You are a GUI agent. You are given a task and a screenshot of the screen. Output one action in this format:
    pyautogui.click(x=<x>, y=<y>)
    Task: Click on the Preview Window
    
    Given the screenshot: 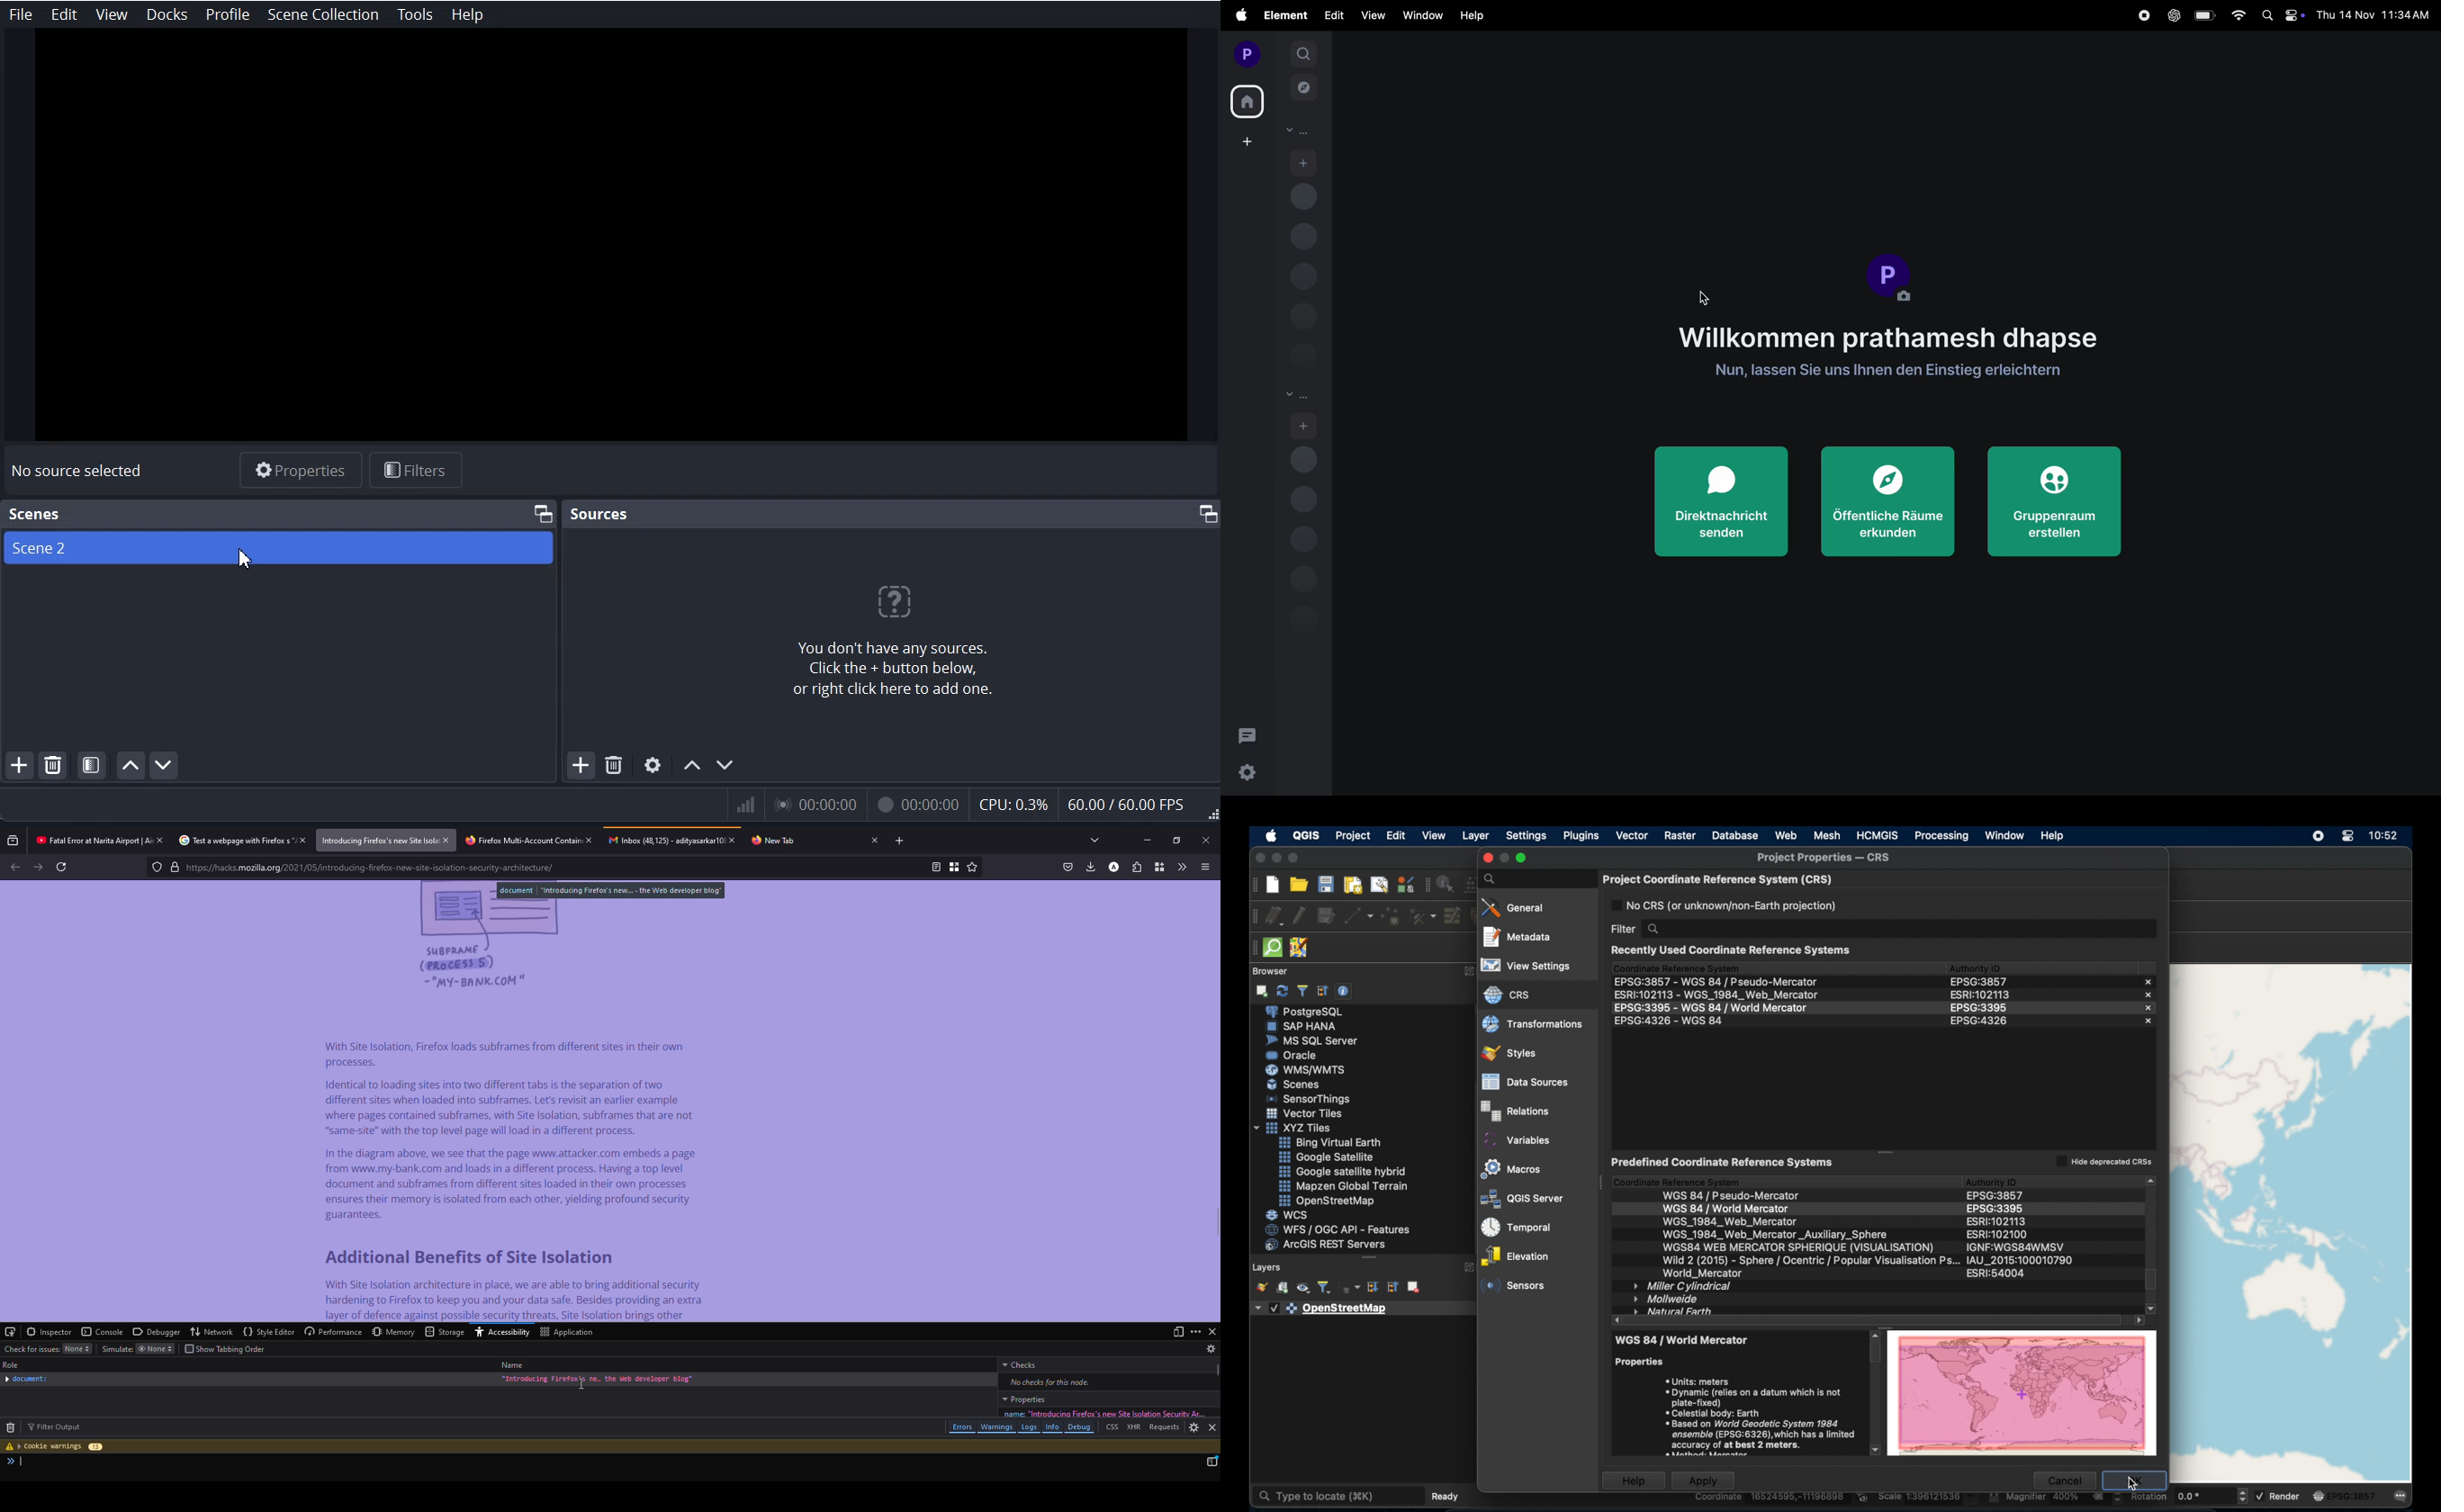 What is the action you would take?
    pyautogui.click(x=609, y=241)
    